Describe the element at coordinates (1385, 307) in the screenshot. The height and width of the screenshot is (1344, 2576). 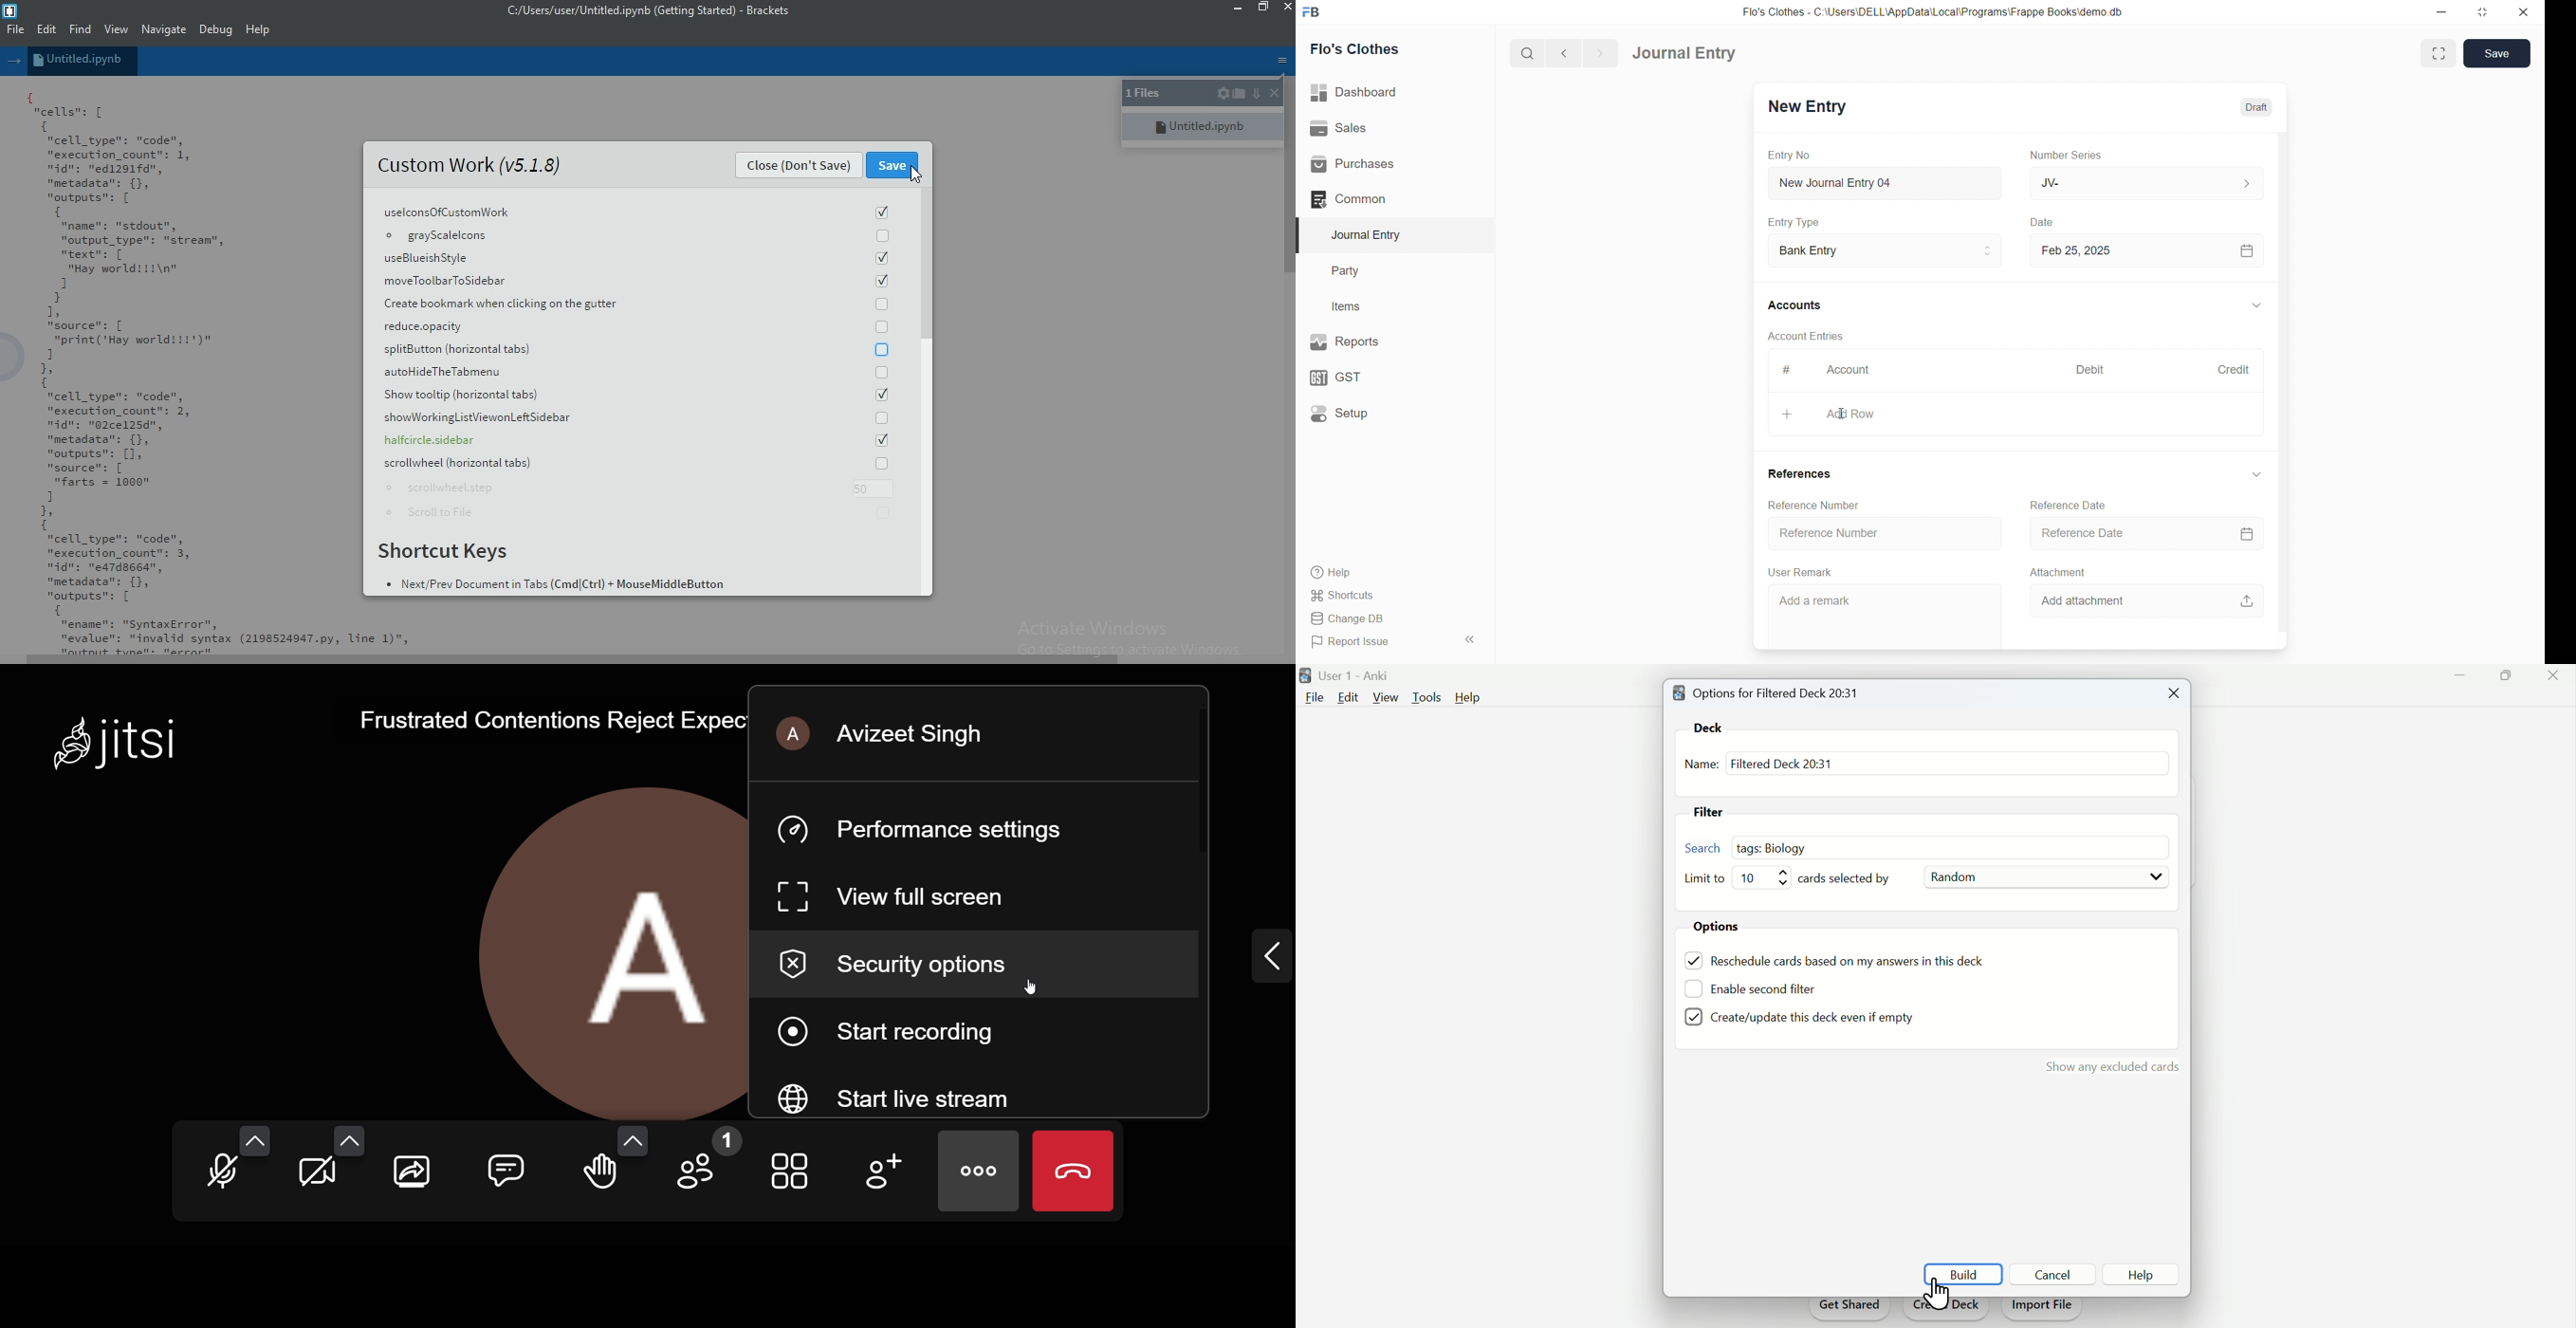
I see `Items` at that location.